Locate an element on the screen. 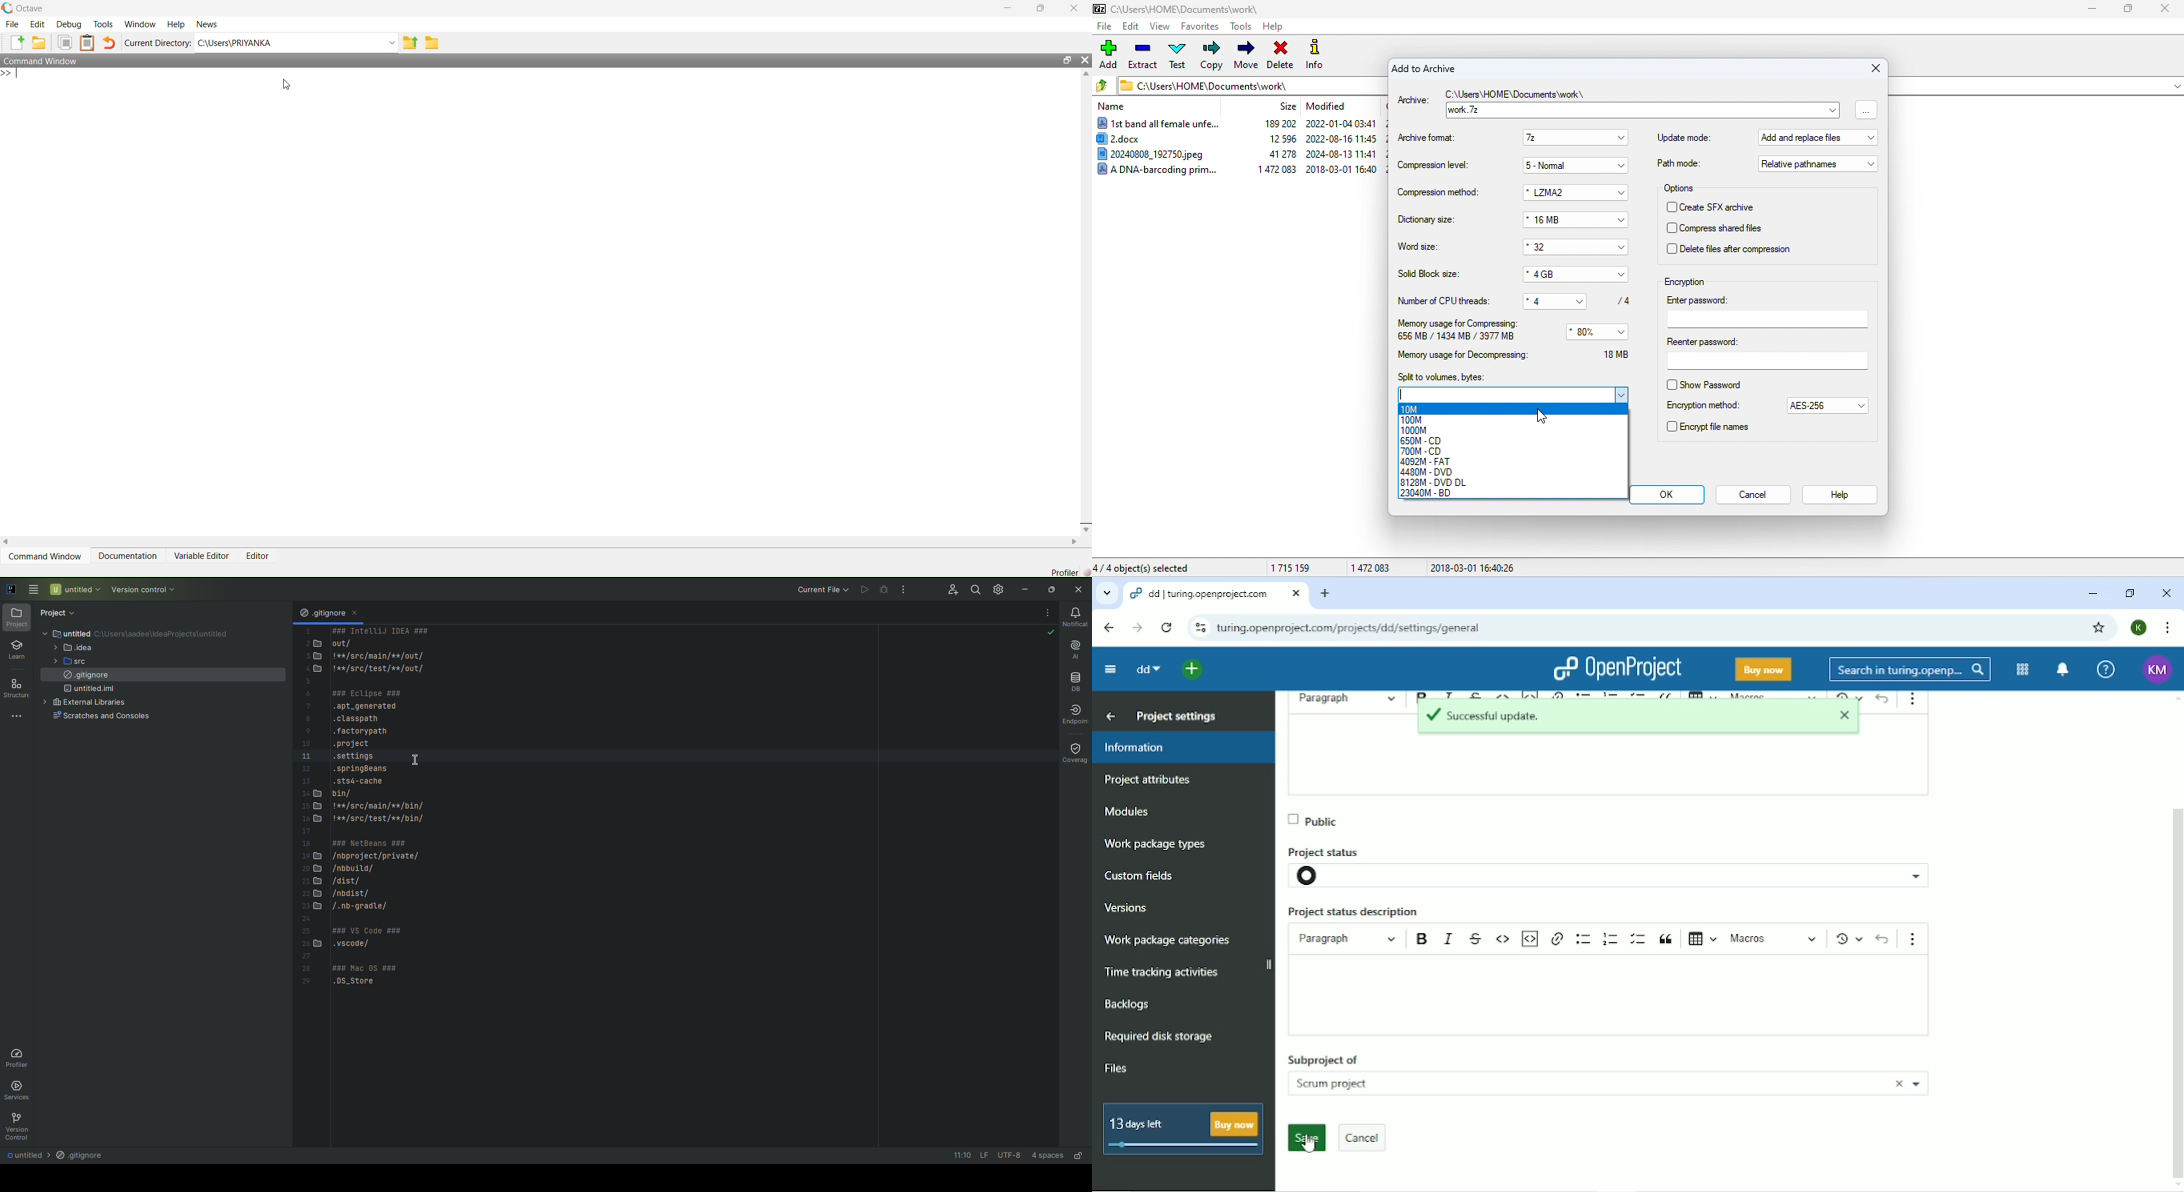 Image resolution: width=2184 pixels, height=1204 pixels. 4/4 object(s) selected is located at coordinates (1142, 568).